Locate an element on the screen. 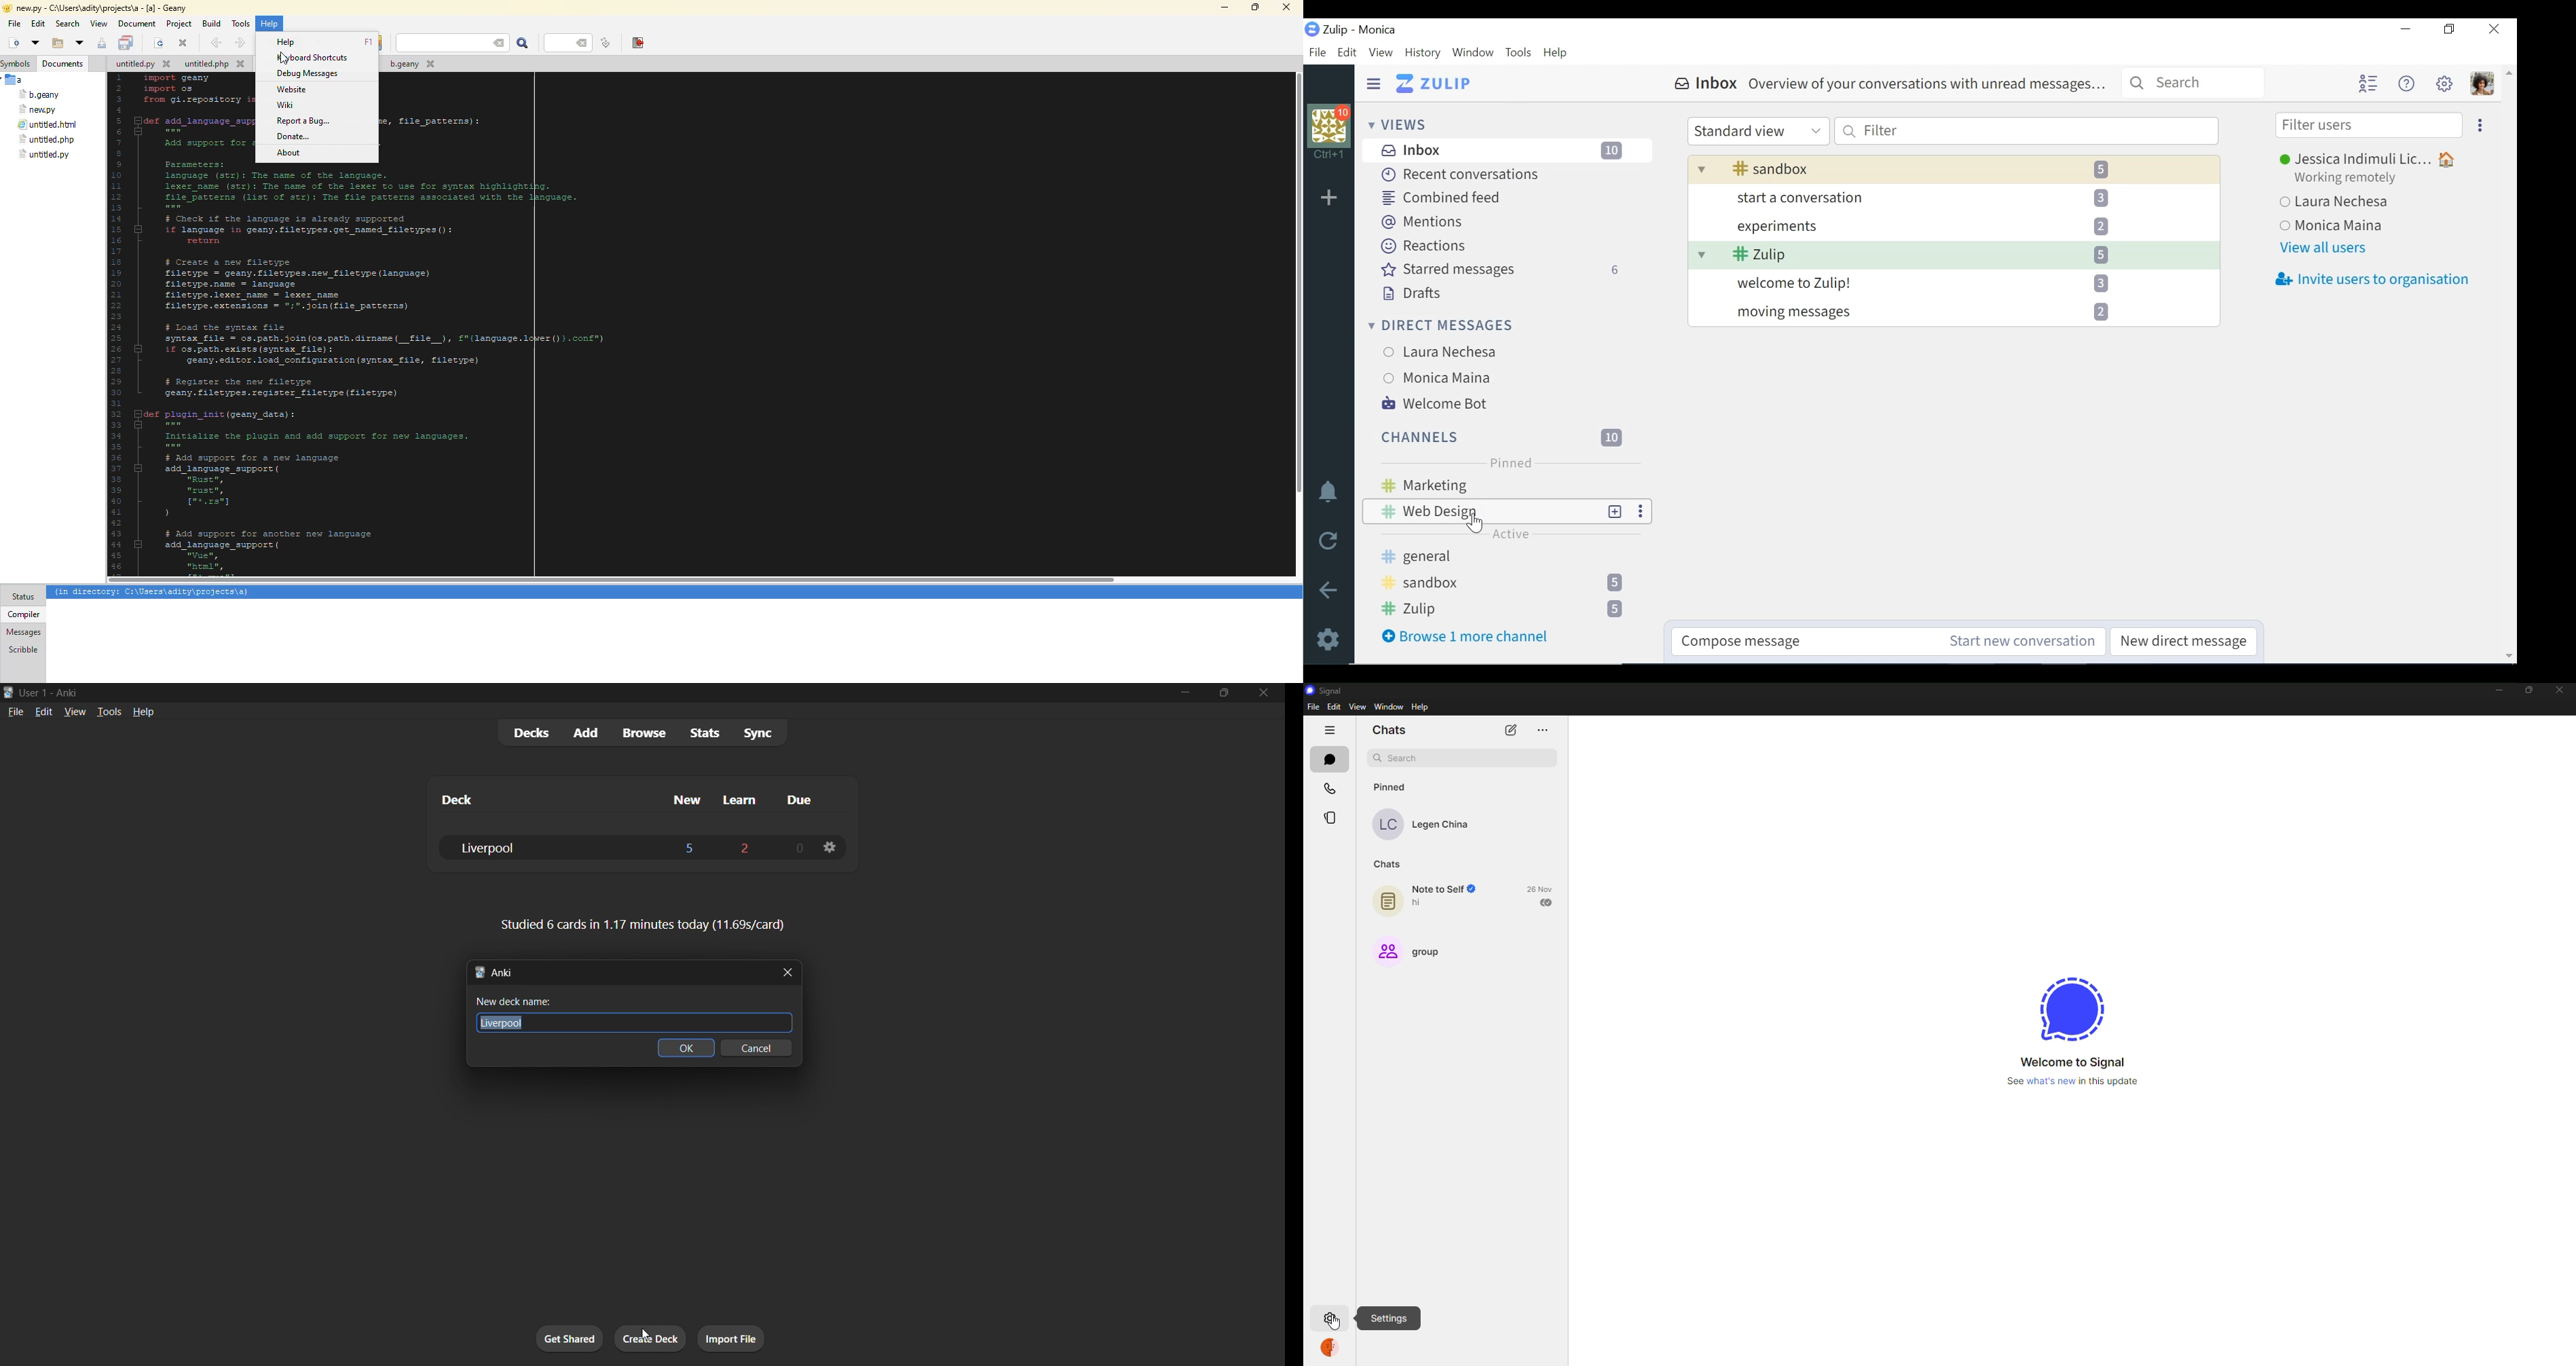 The width and height of the screenshot is (2576, 1372). Filter users input is located at coordinates (2368, 126).